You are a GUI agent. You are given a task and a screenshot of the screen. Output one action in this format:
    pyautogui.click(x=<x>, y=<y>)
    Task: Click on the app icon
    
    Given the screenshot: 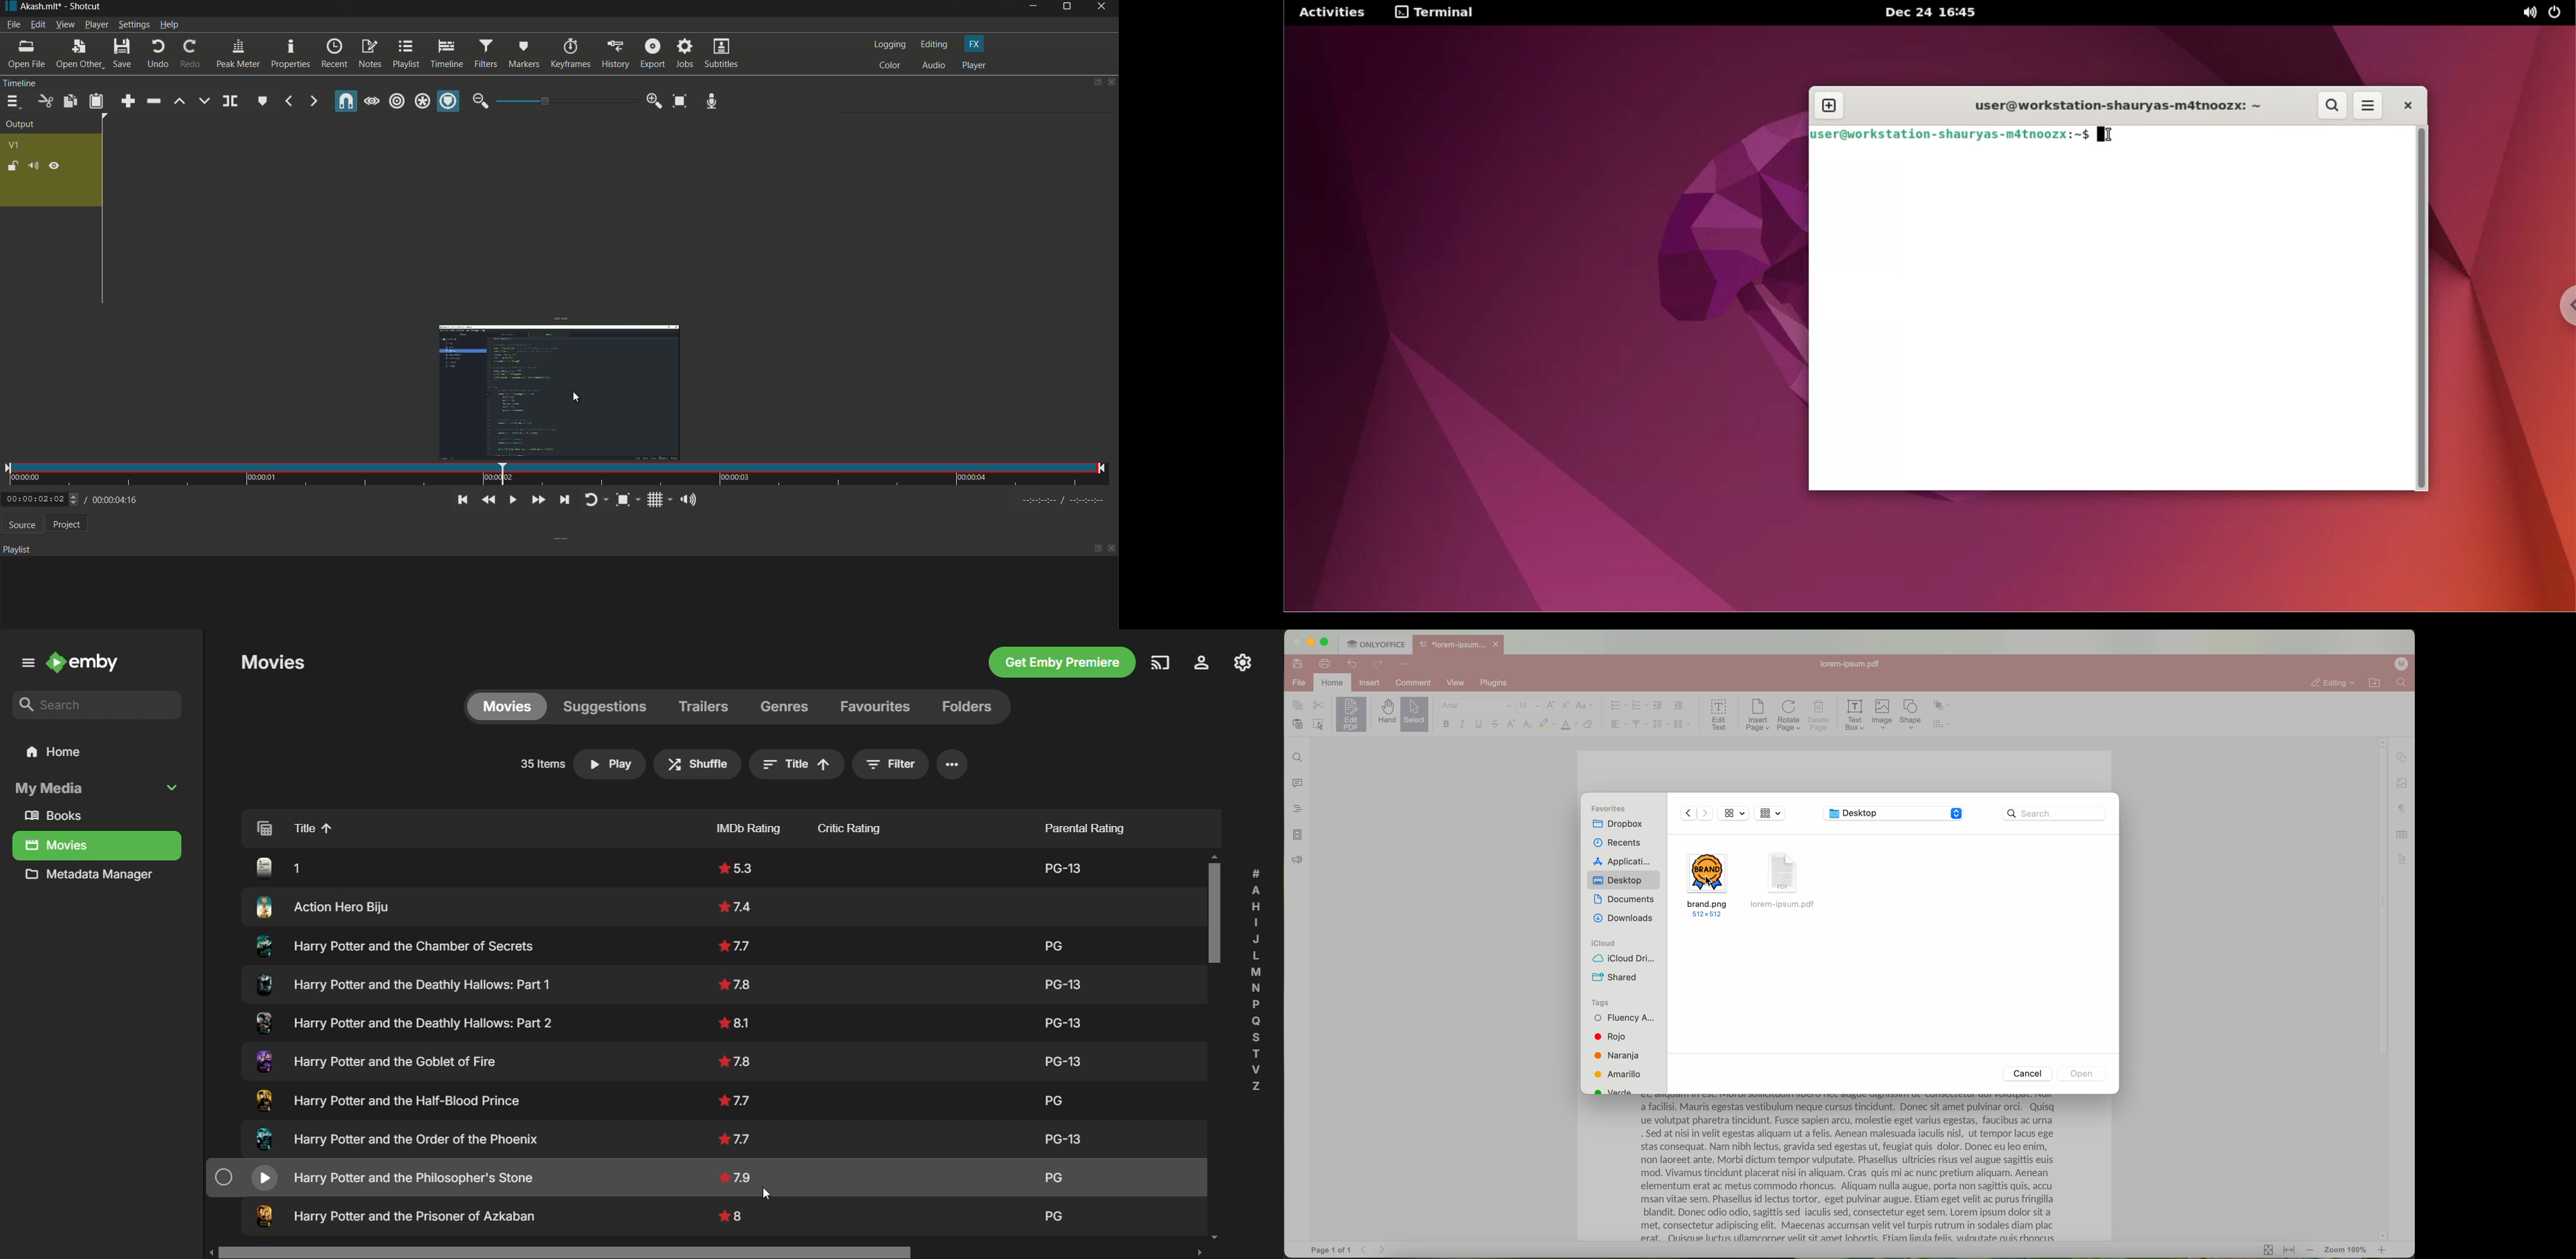 What is the action you would take?
    pyautogui.click(x=9, y=7)
    